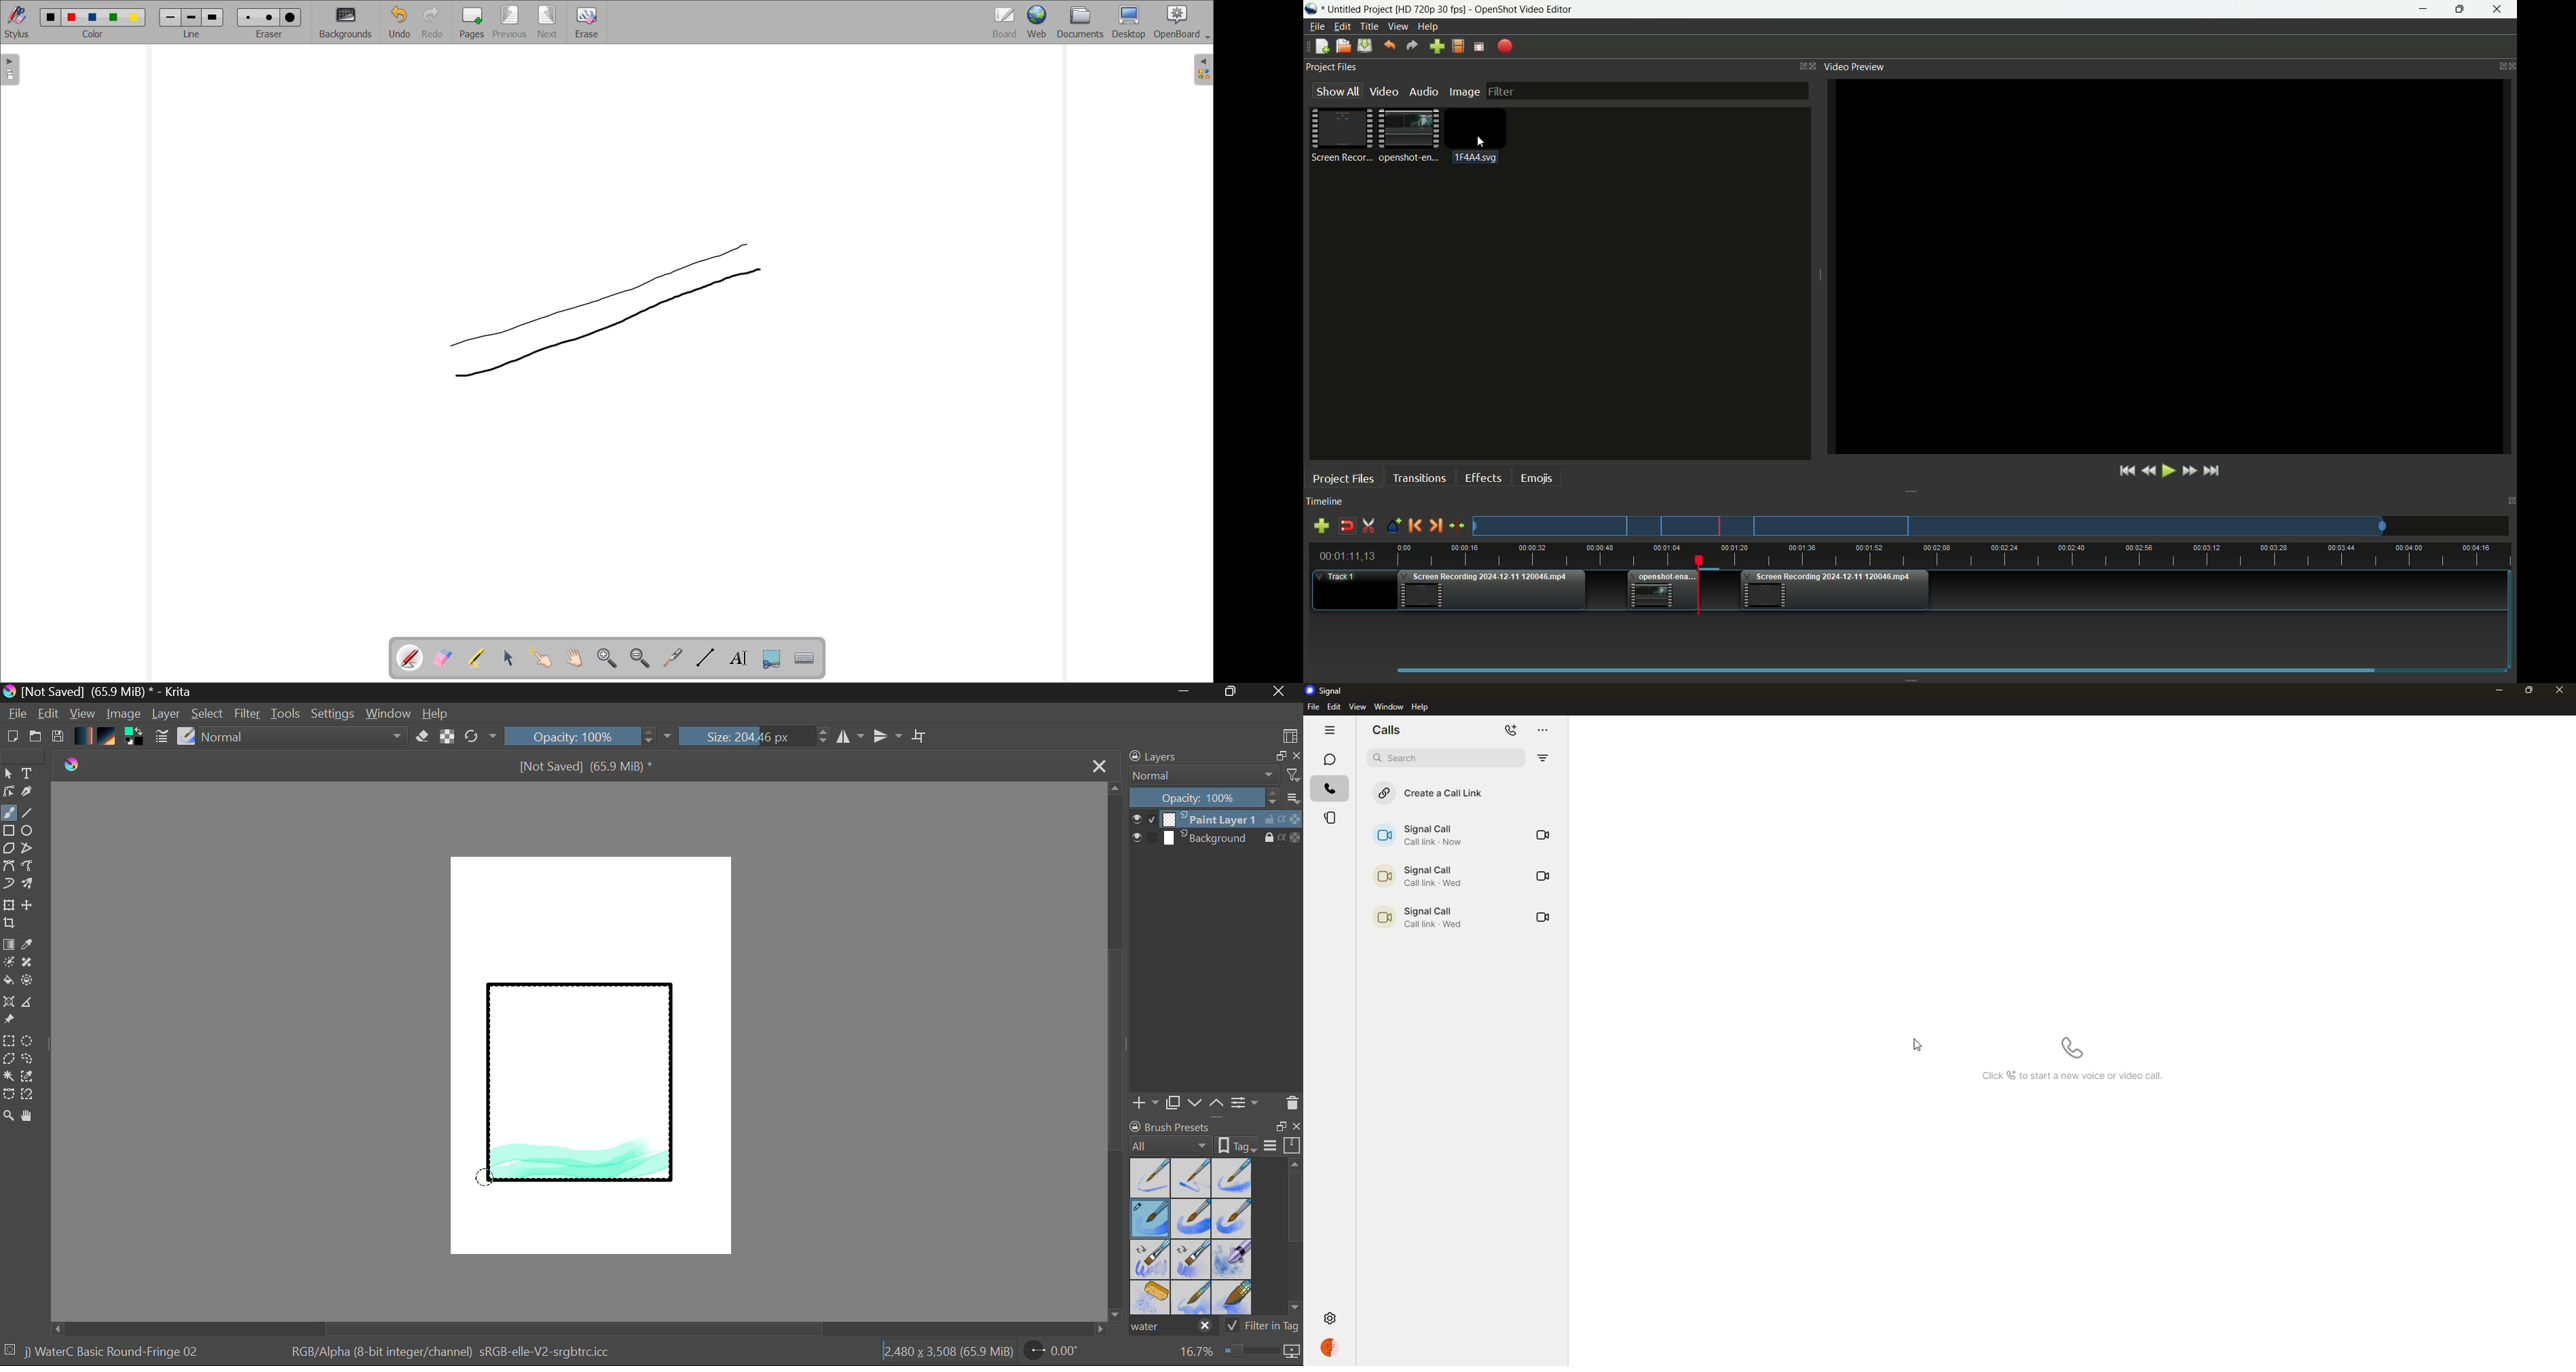  I want to click on Add Layer, so click(1145, 1103).